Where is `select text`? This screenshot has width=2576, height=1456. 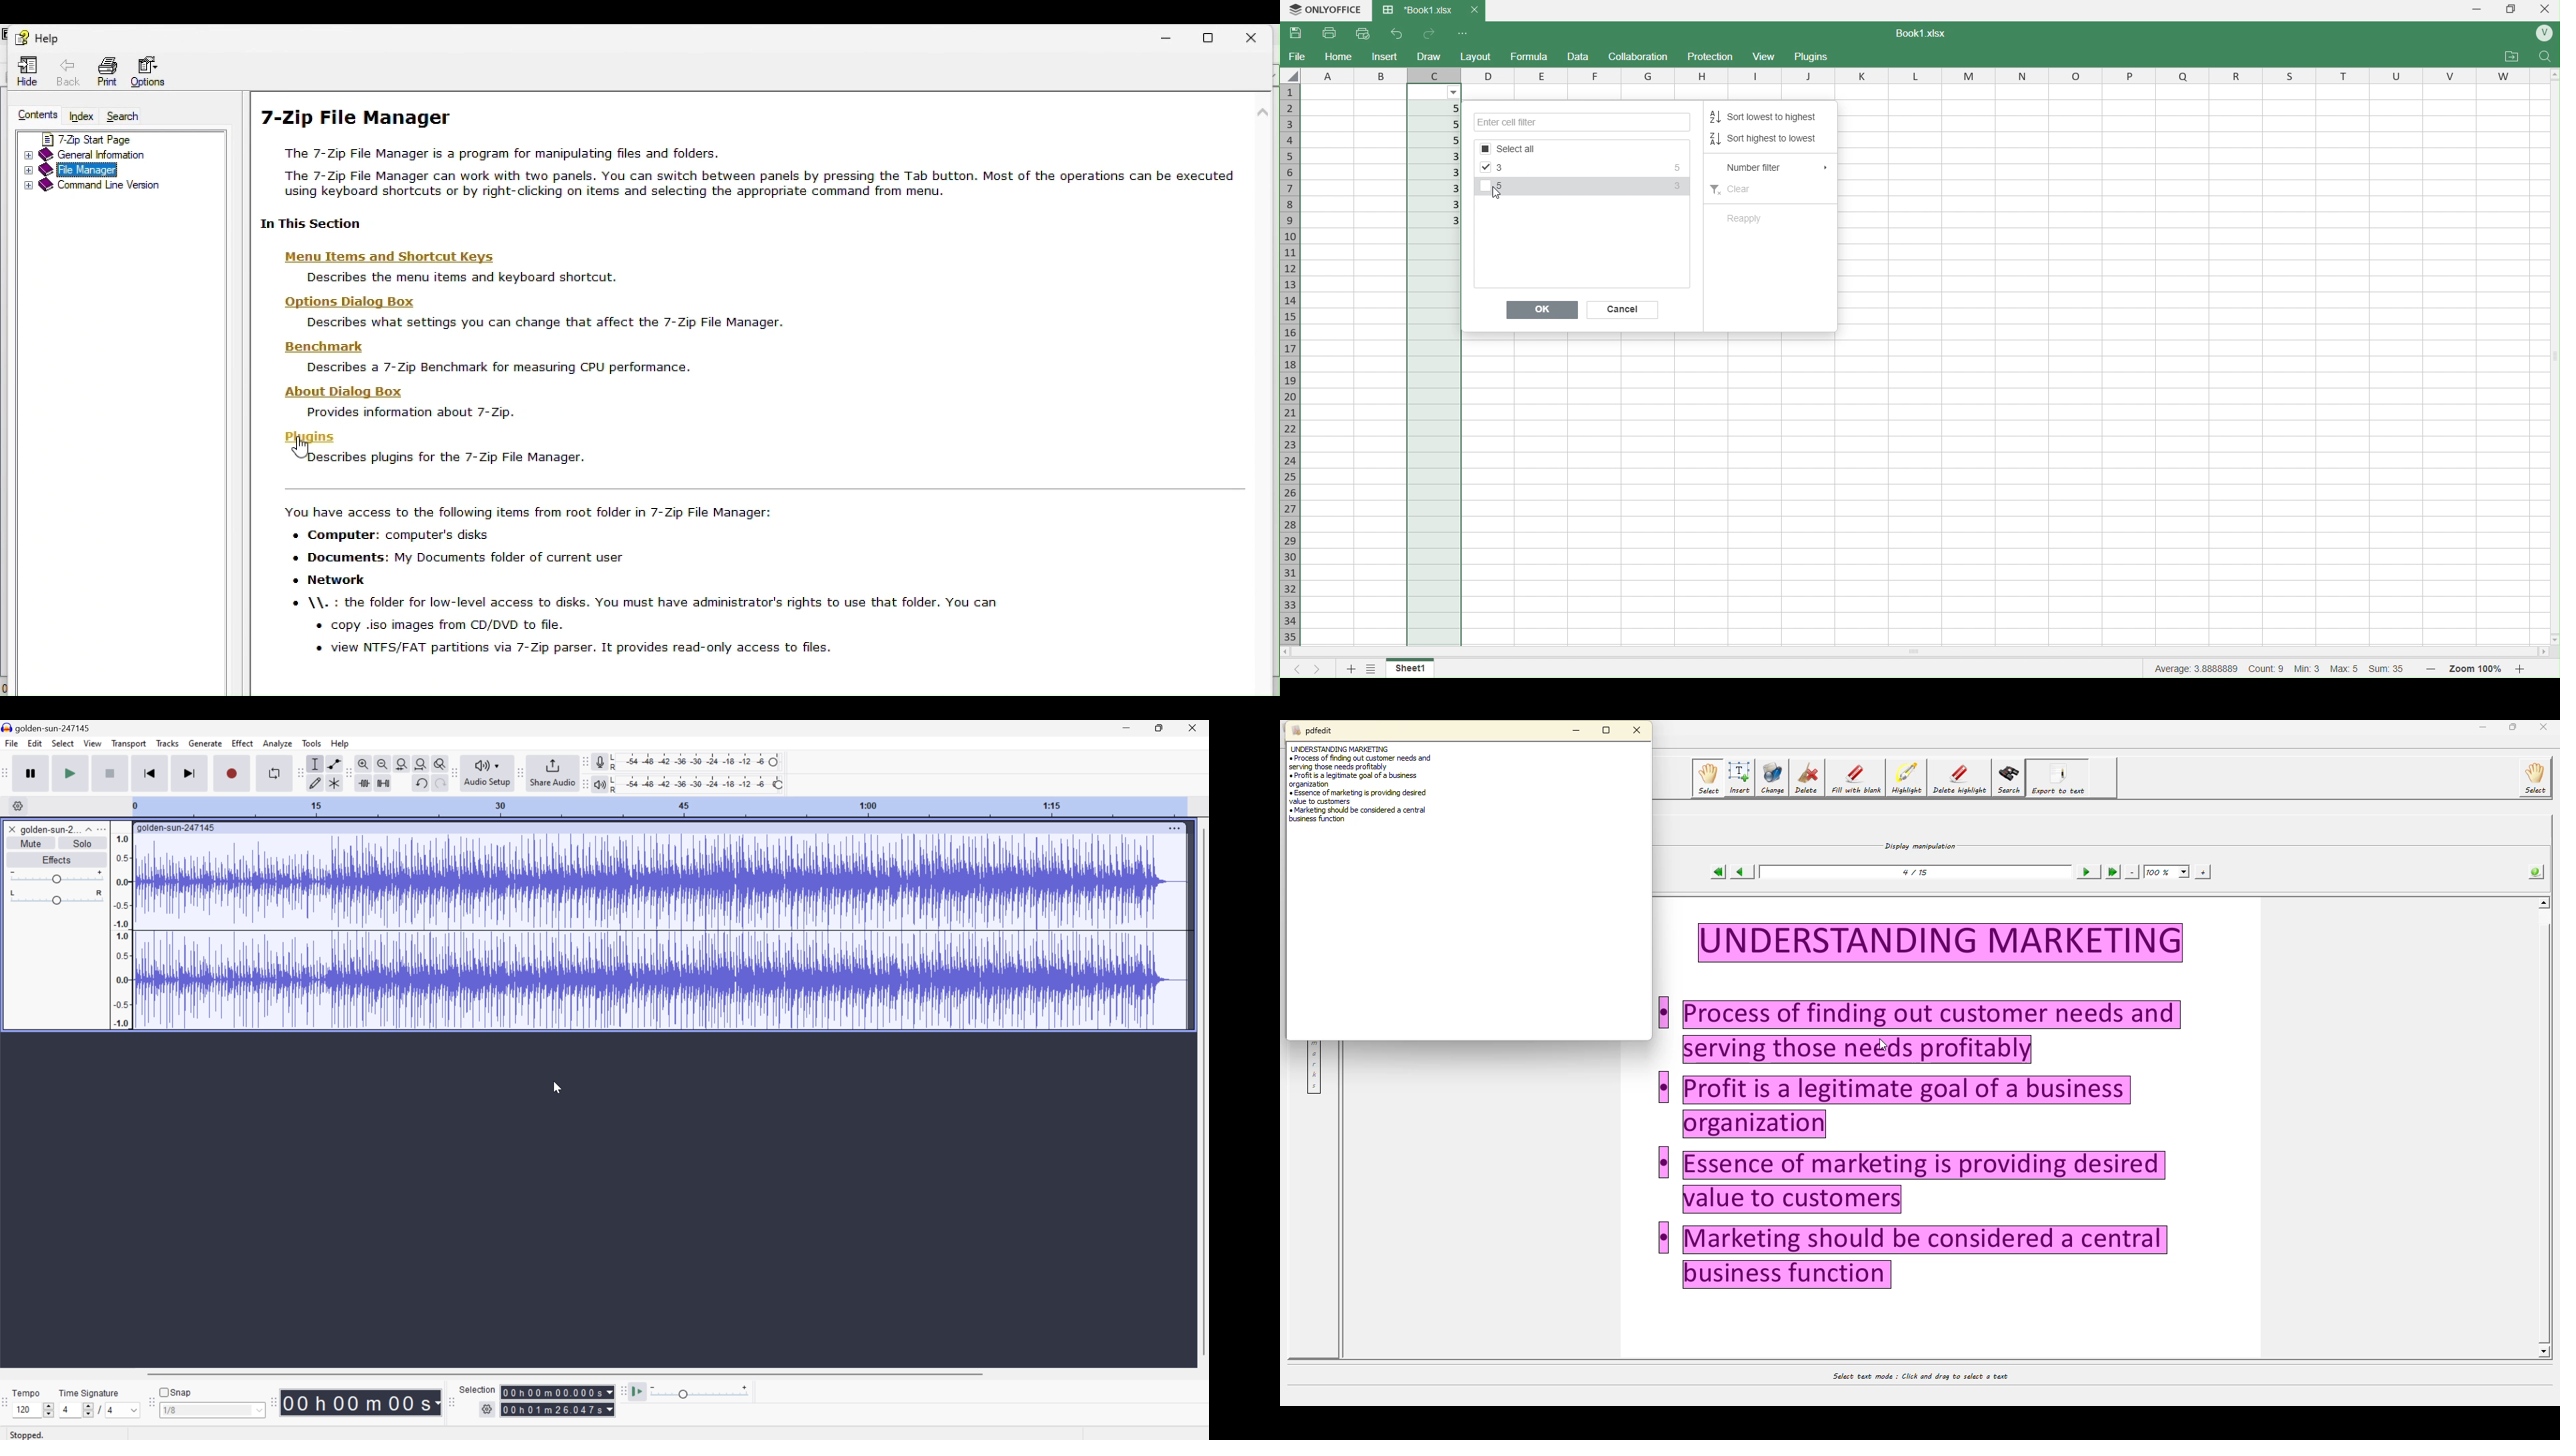
select text is located at coordinates (1917, 1375).